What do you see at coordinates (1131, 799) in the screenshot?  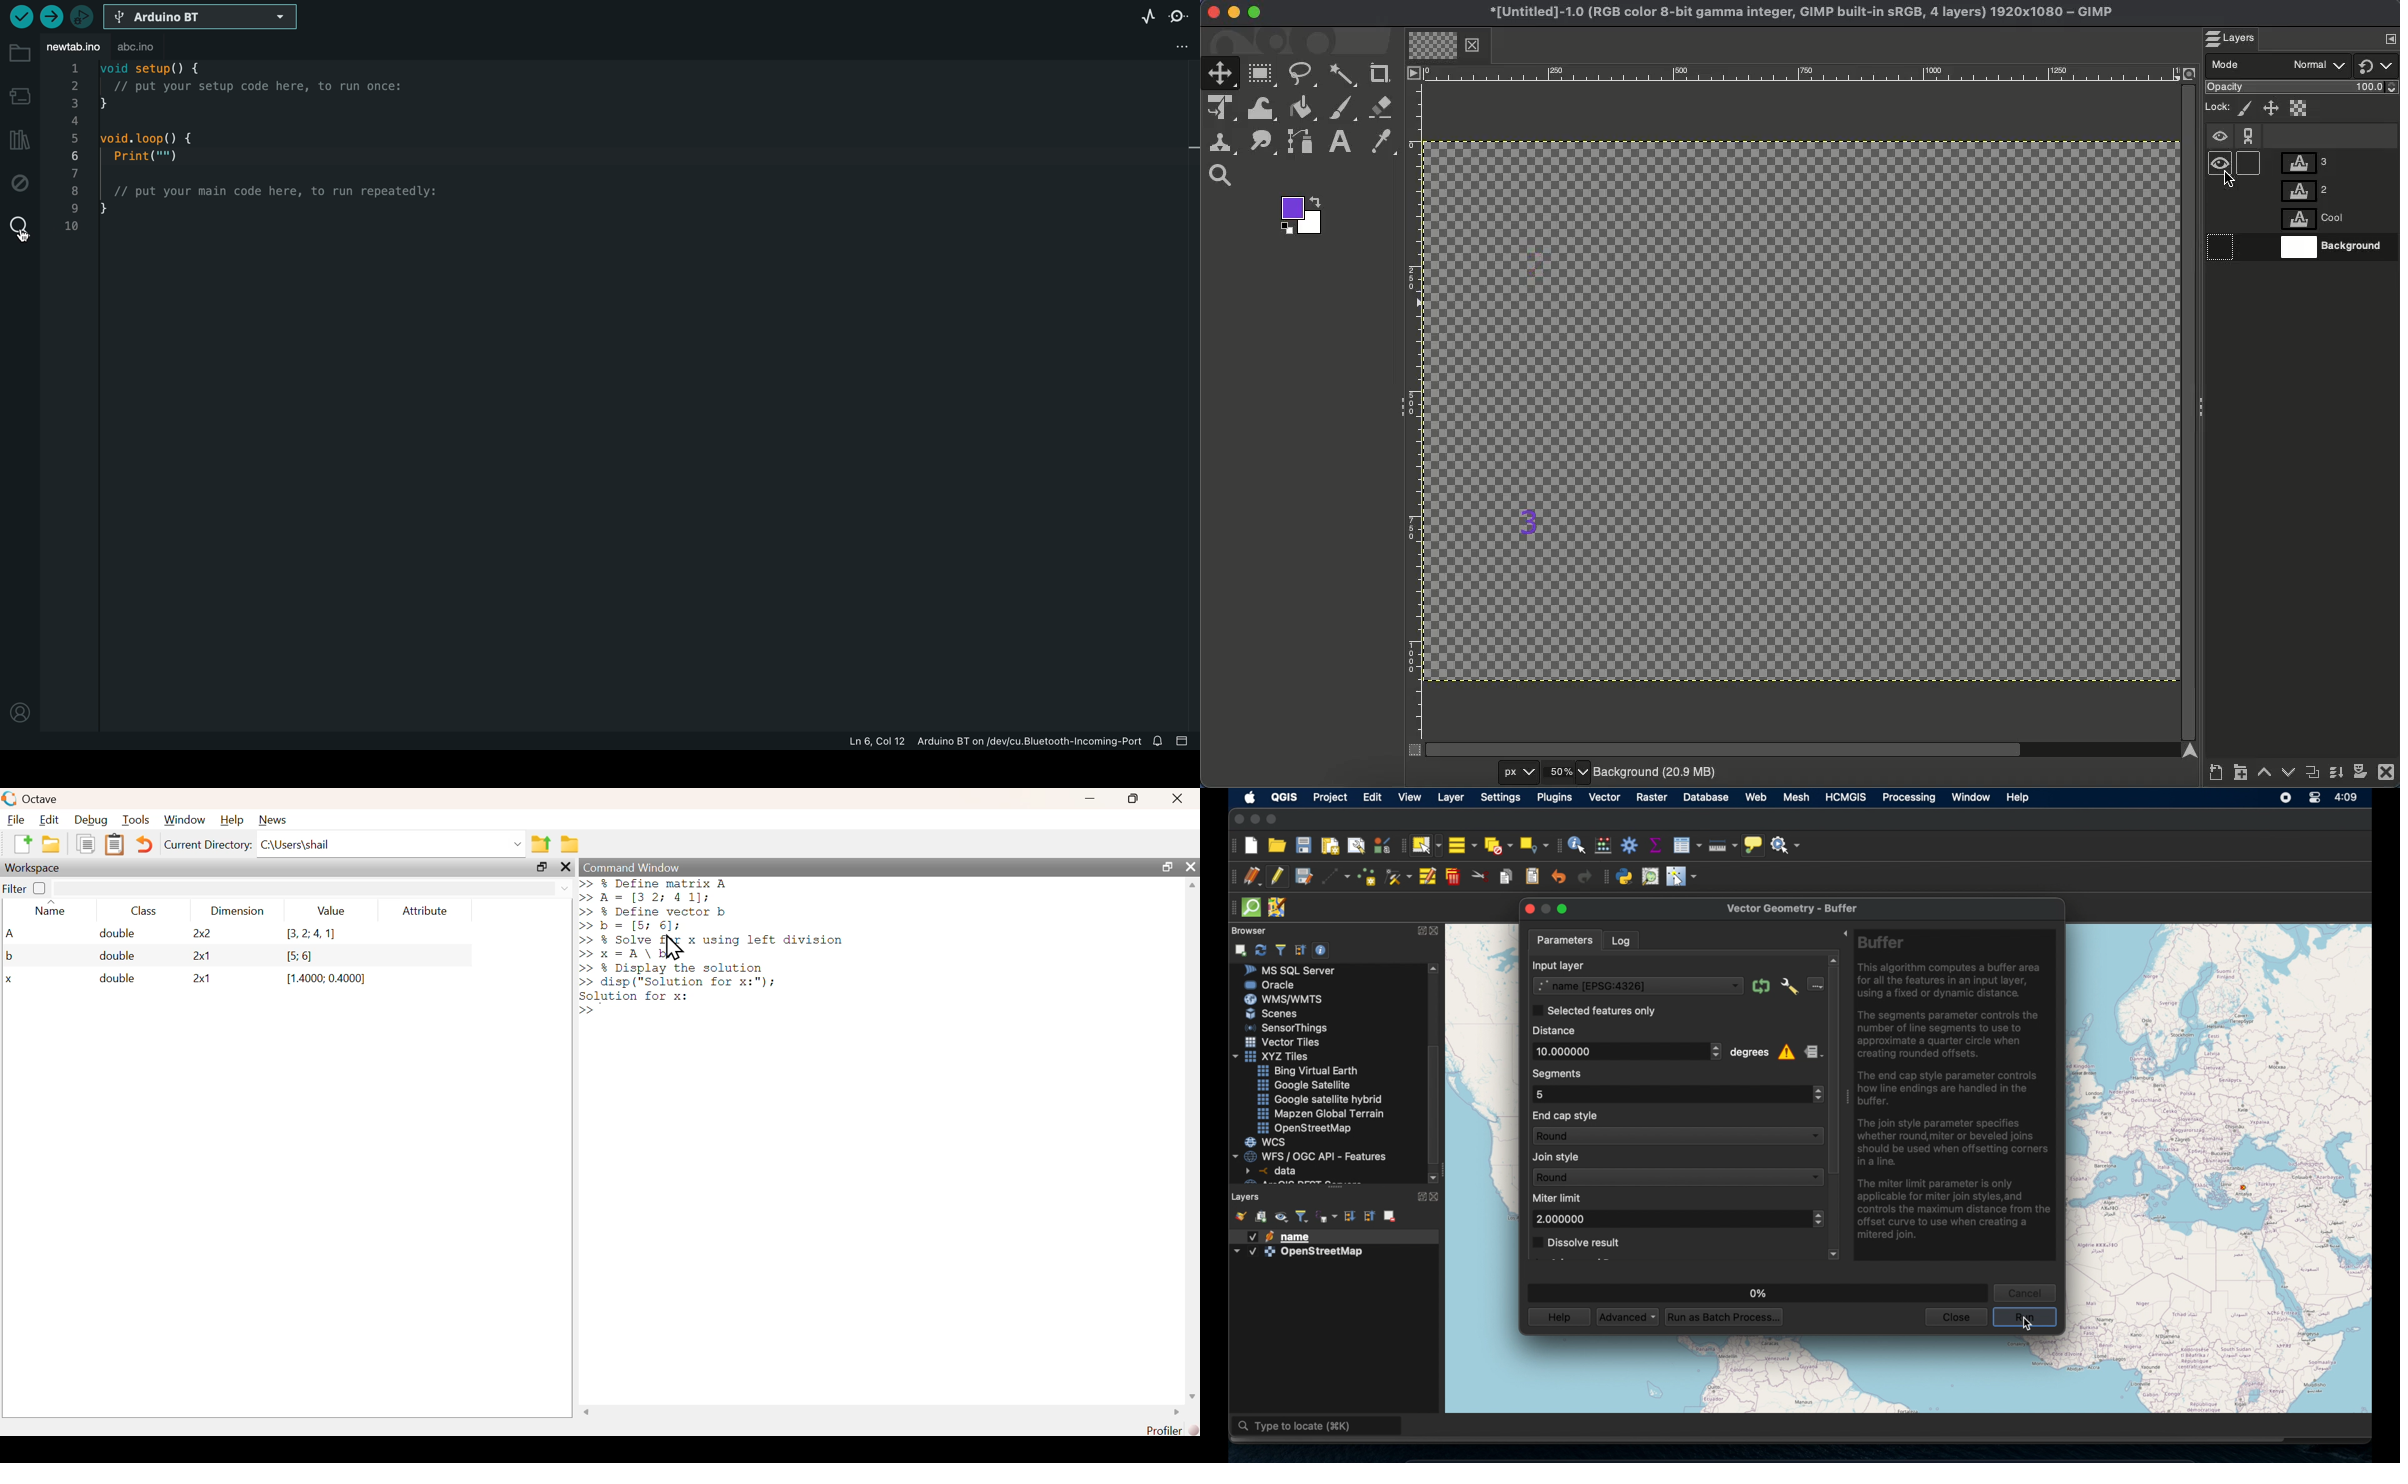 I see `maximize` at bounding box center [1131, 799].